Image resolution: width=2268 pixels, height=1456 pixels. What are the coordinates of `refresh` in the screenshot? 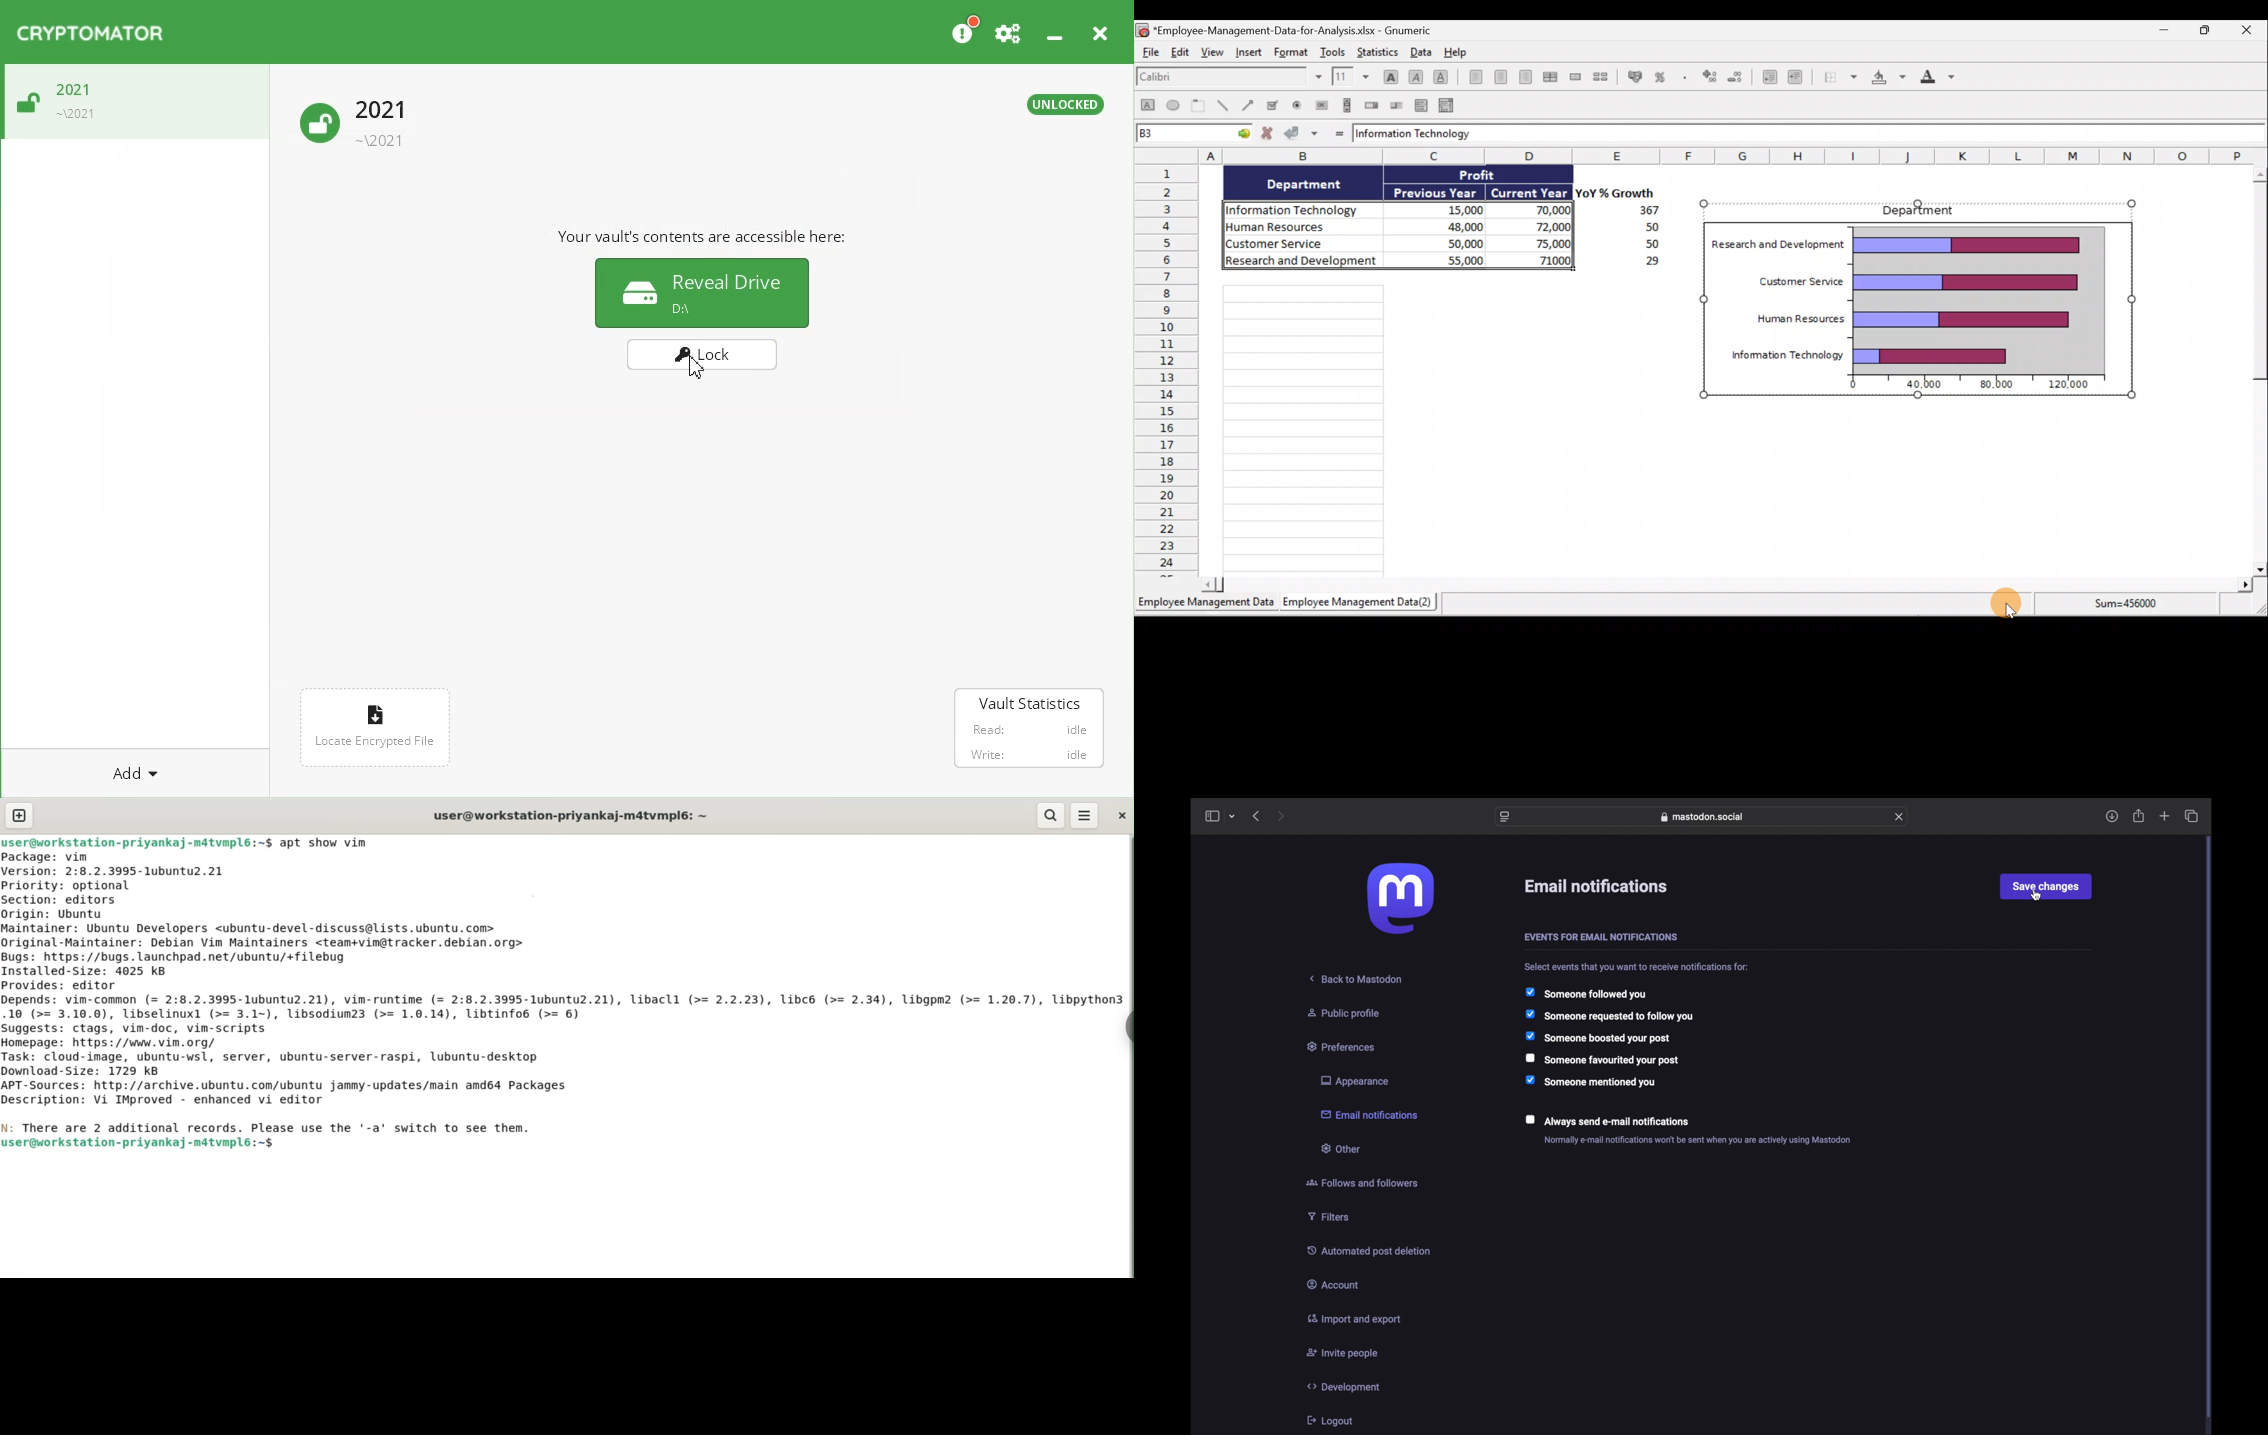 It's located at (1898, 816).